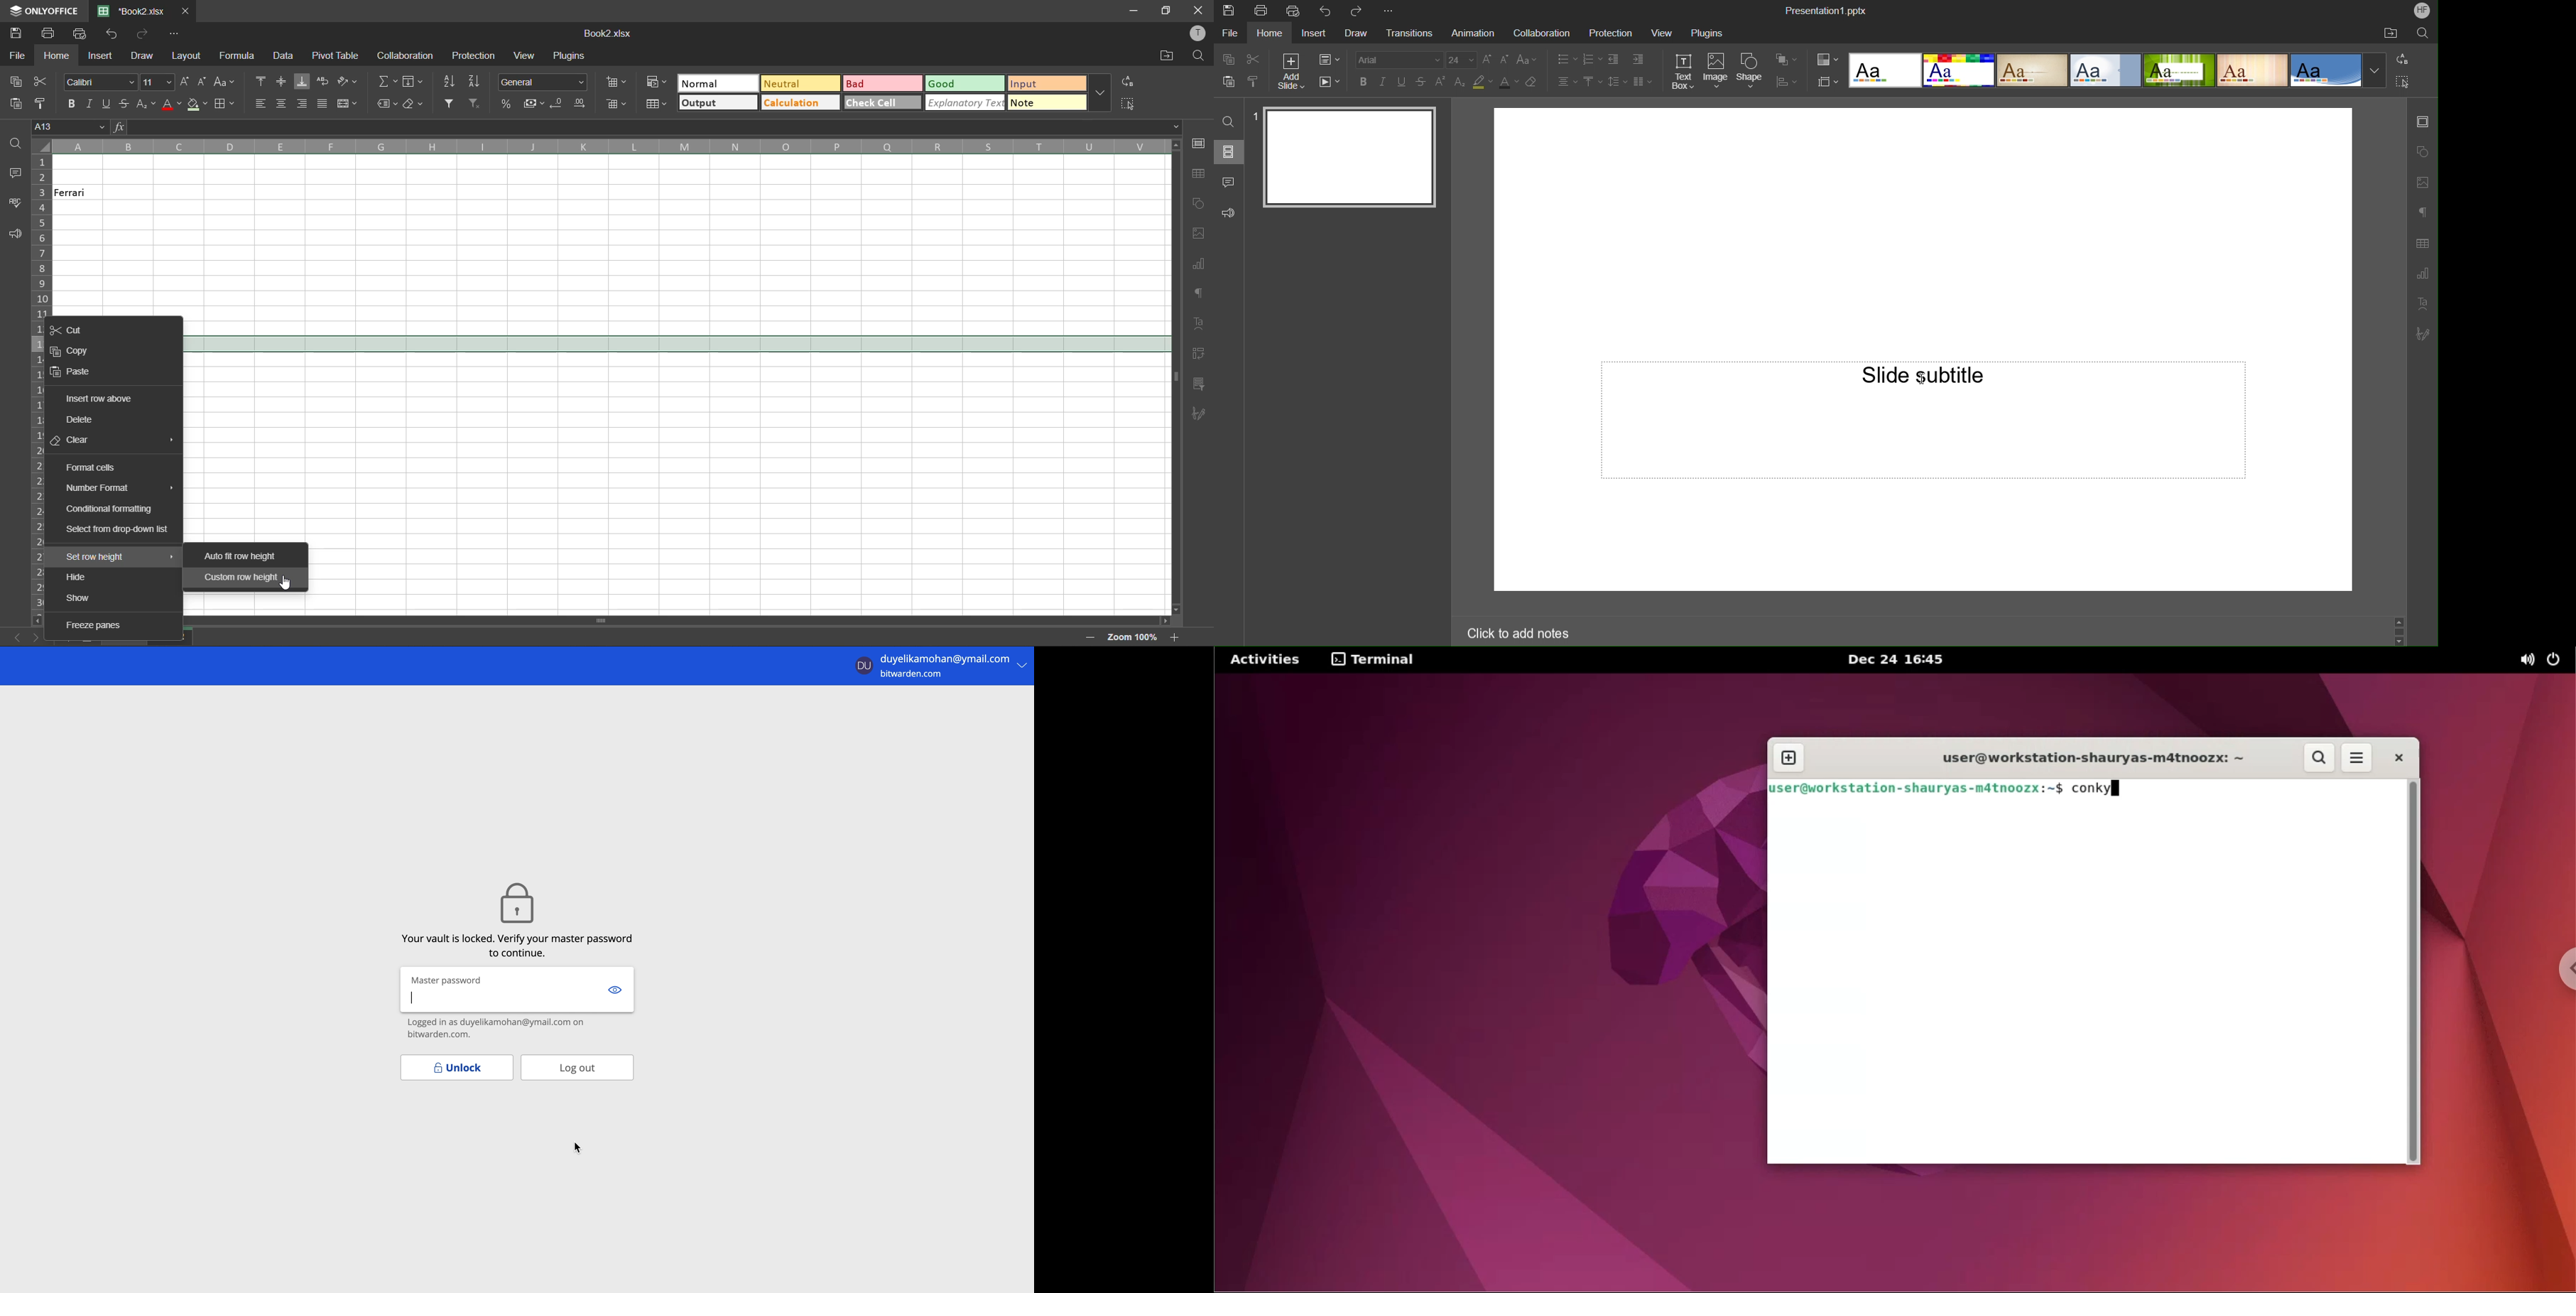 The width and height of the screenshot is (2576, 1316). Describe the element at coordinates (673, 343) in the screenshot. I see `selected row` at that location.